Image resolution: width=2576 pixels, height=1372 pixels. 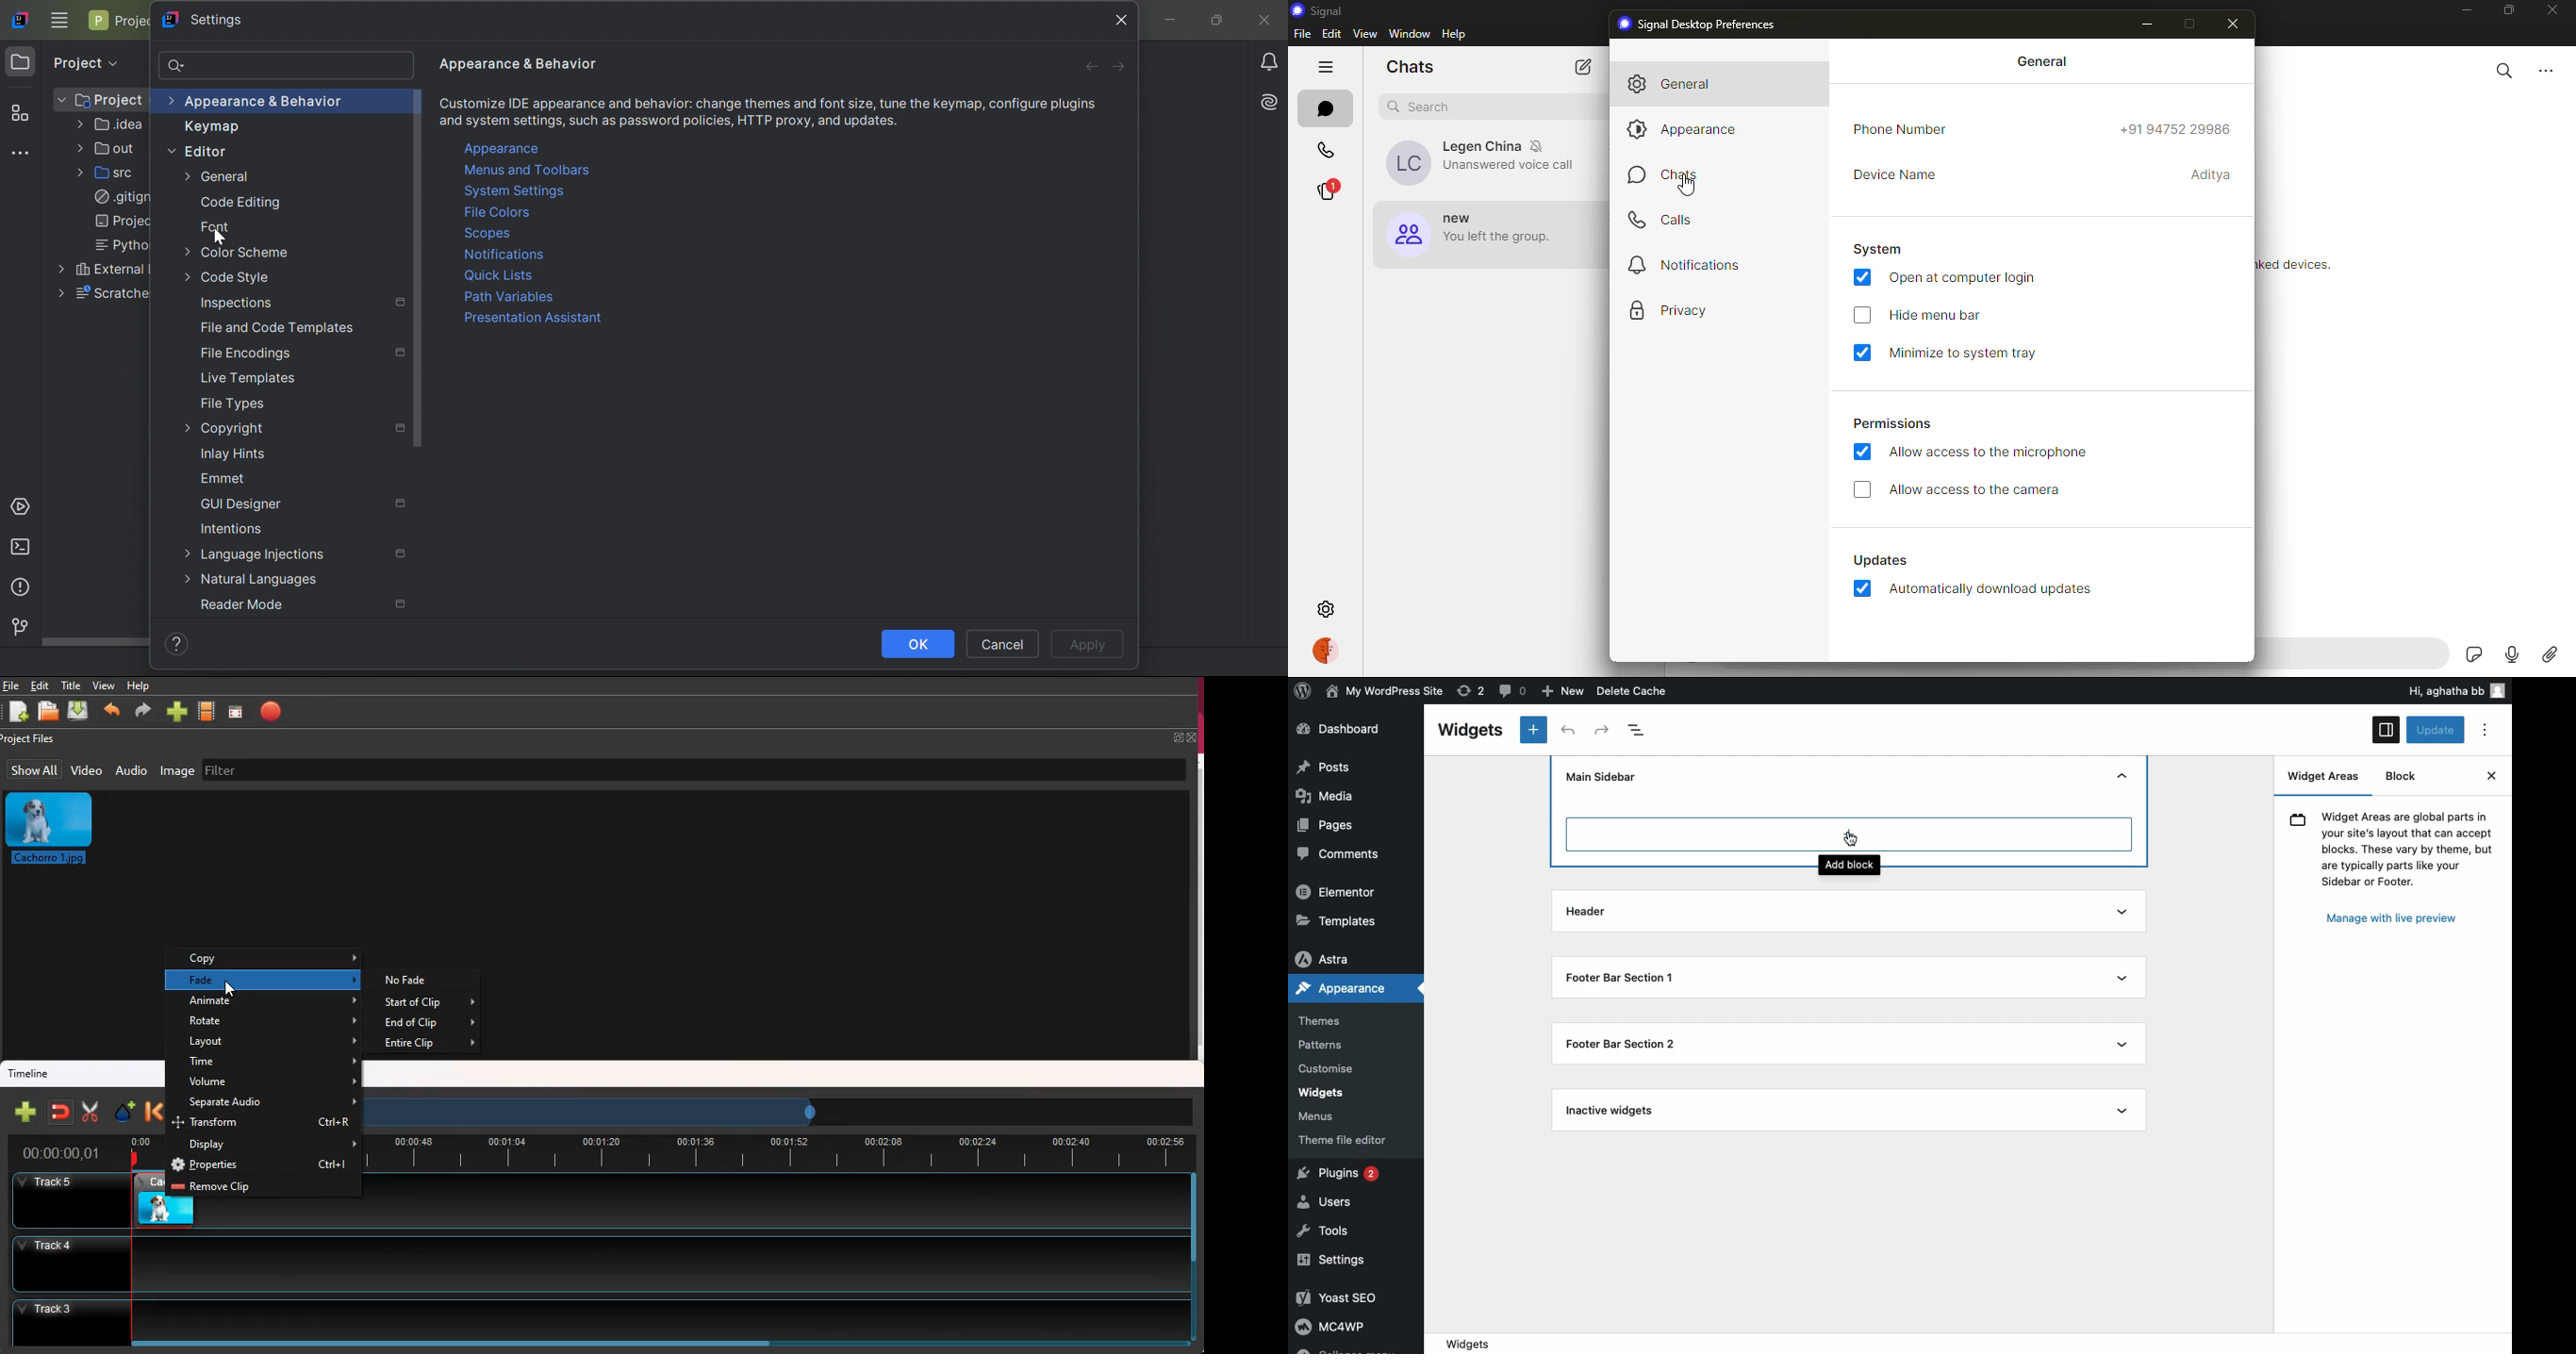 What do you see at coordinates (2237, 24) in the screenshot?
I see `close` at bounding box center [2237, 24].